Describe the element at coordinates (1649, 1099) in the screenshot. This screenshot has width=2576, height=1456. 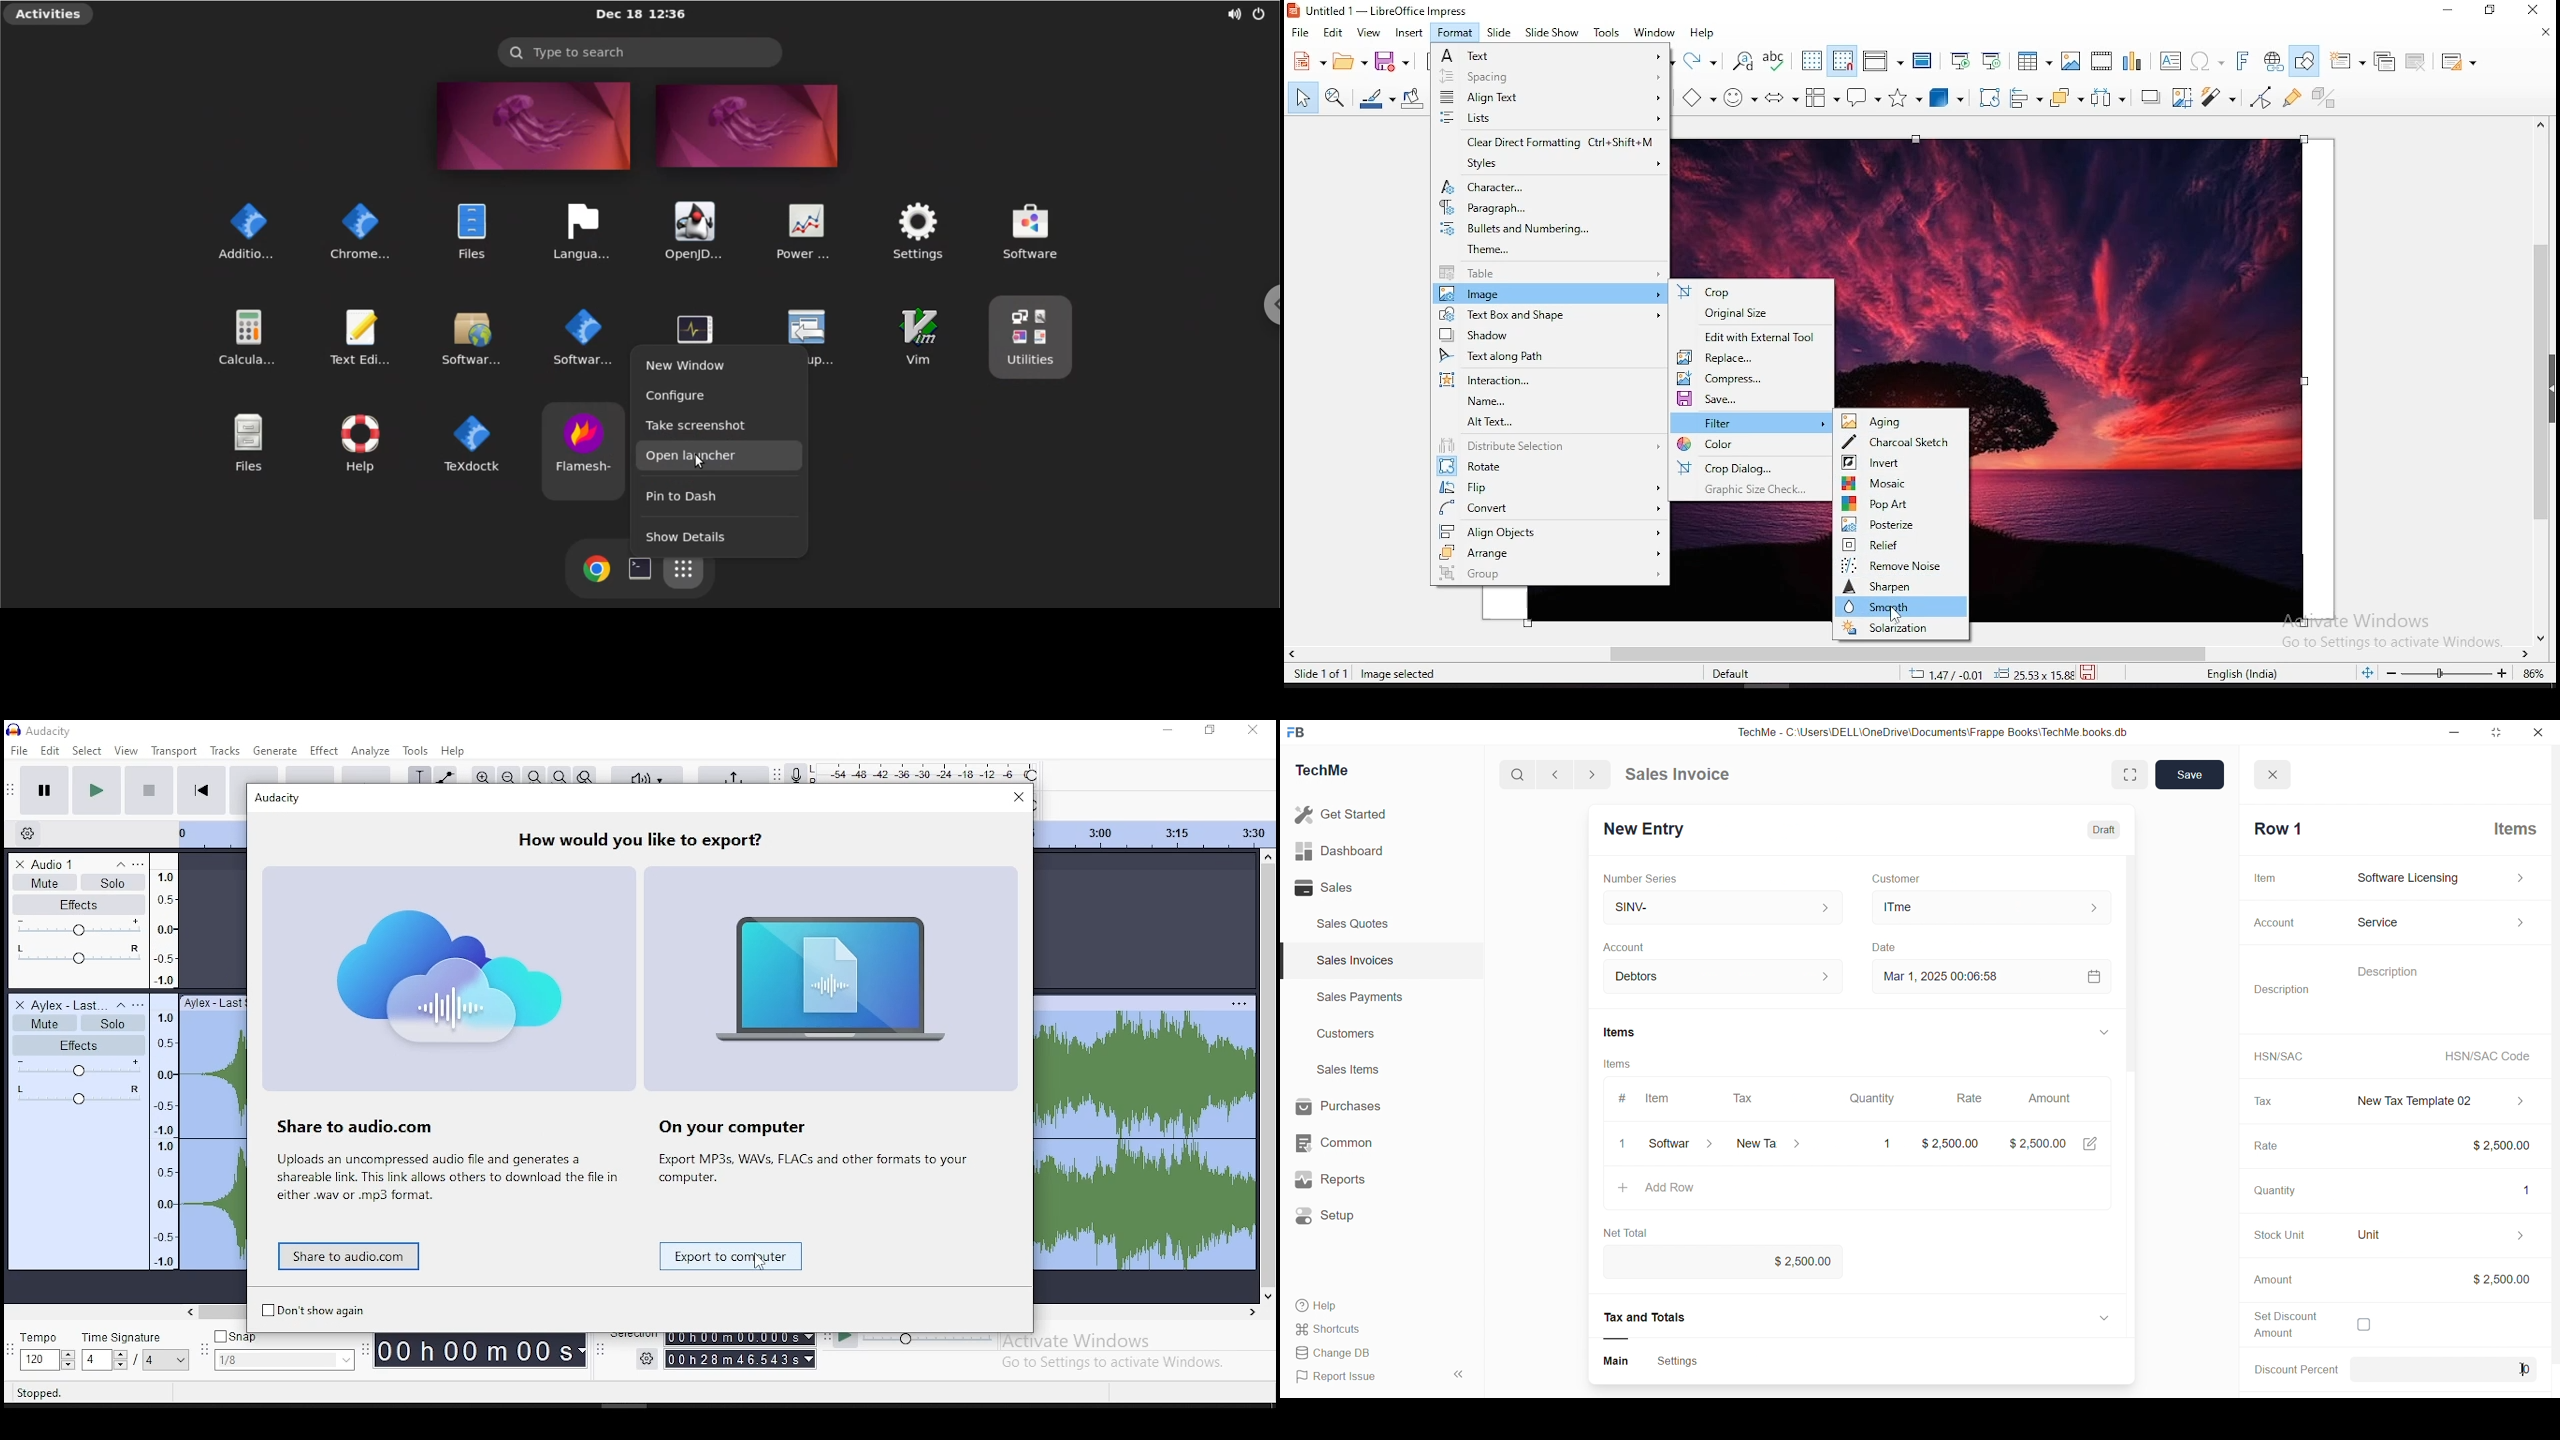
I see `# Item` at that location.